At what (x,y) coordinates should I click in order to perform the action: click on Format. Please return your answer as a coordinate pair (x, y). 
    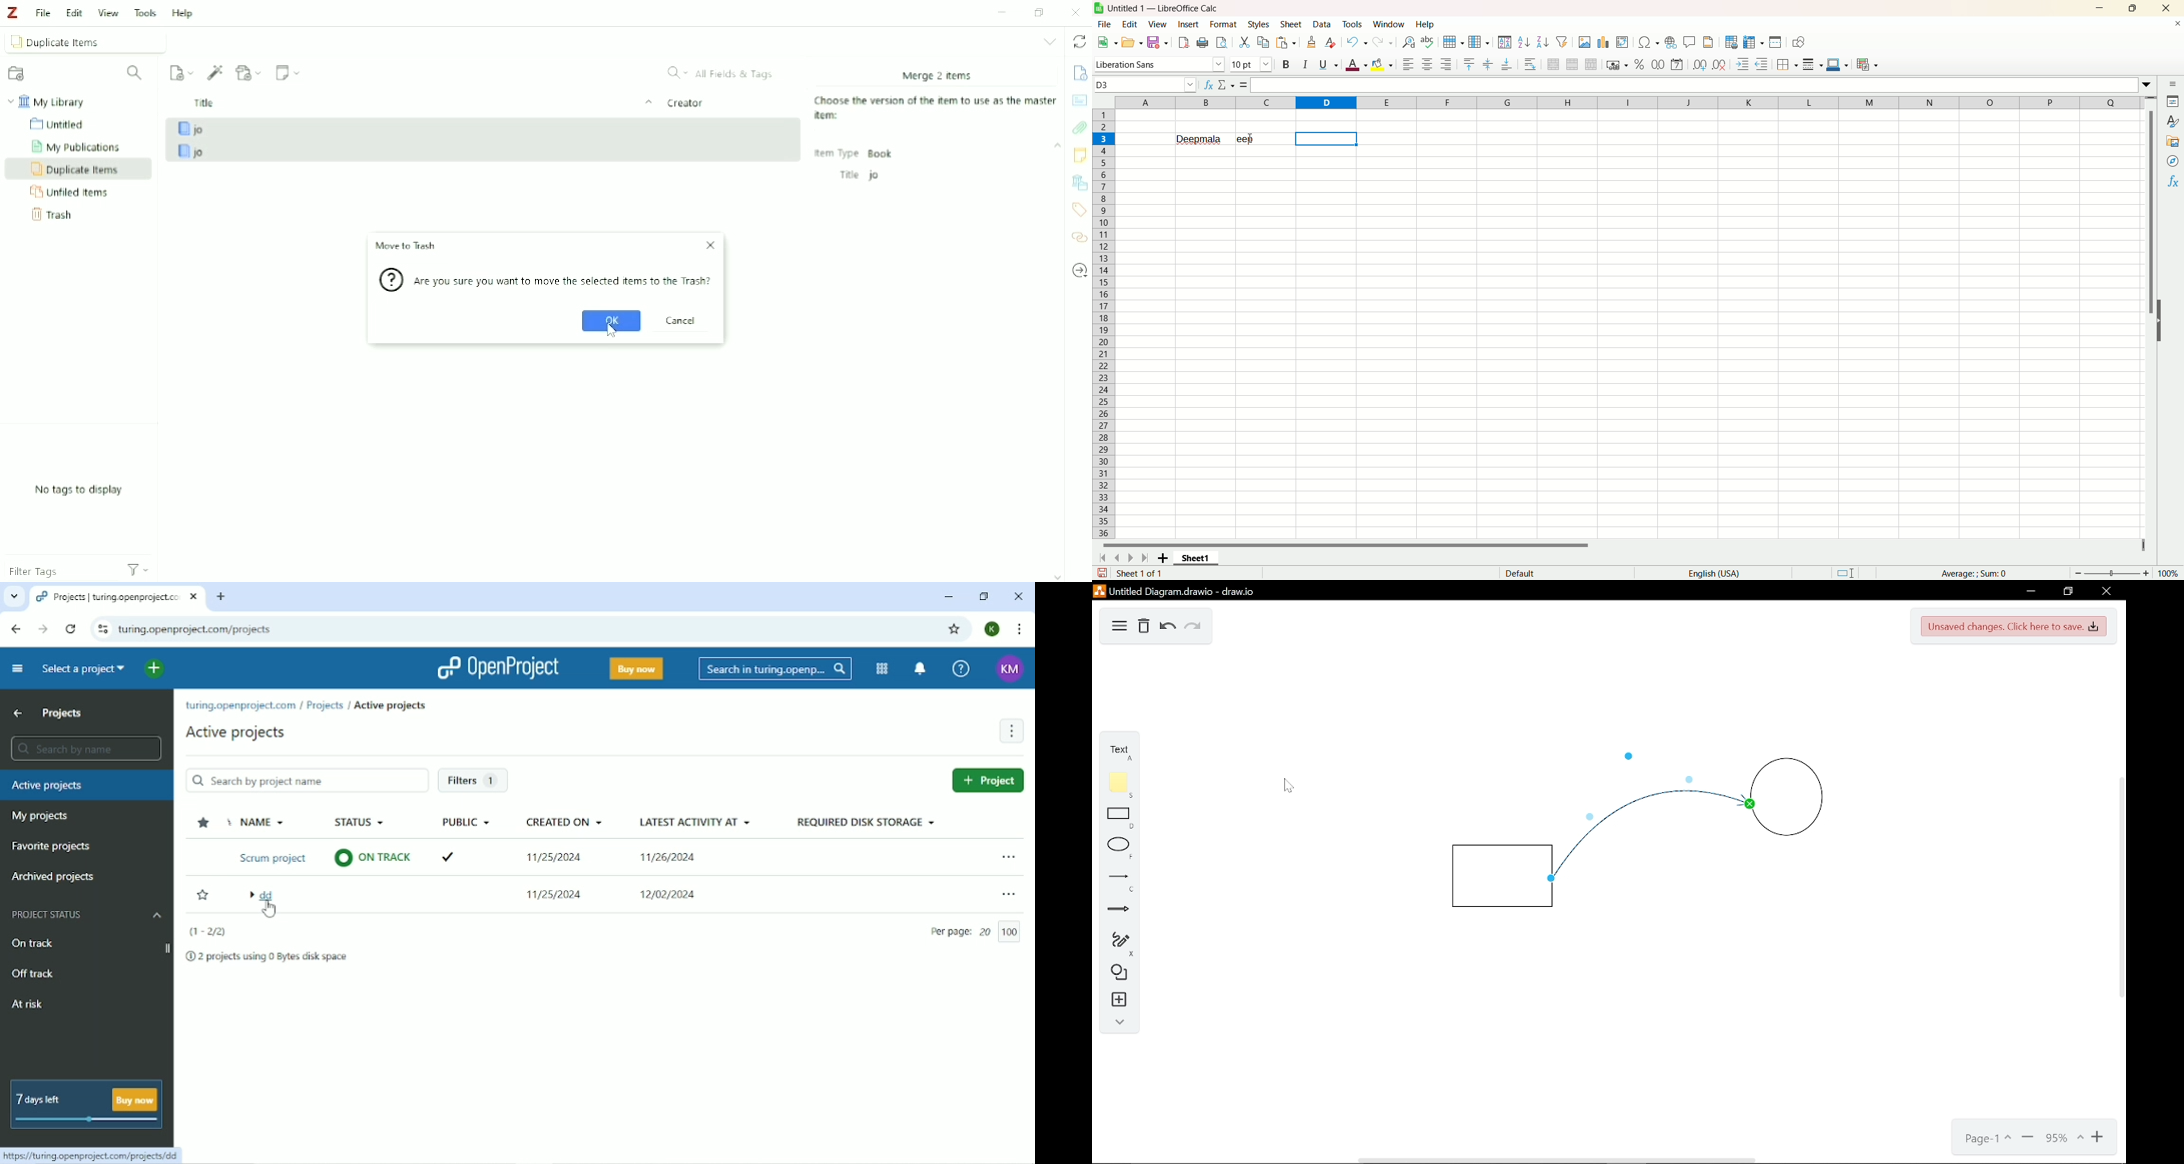
    Looking at the image, I should click on (1223, 24).